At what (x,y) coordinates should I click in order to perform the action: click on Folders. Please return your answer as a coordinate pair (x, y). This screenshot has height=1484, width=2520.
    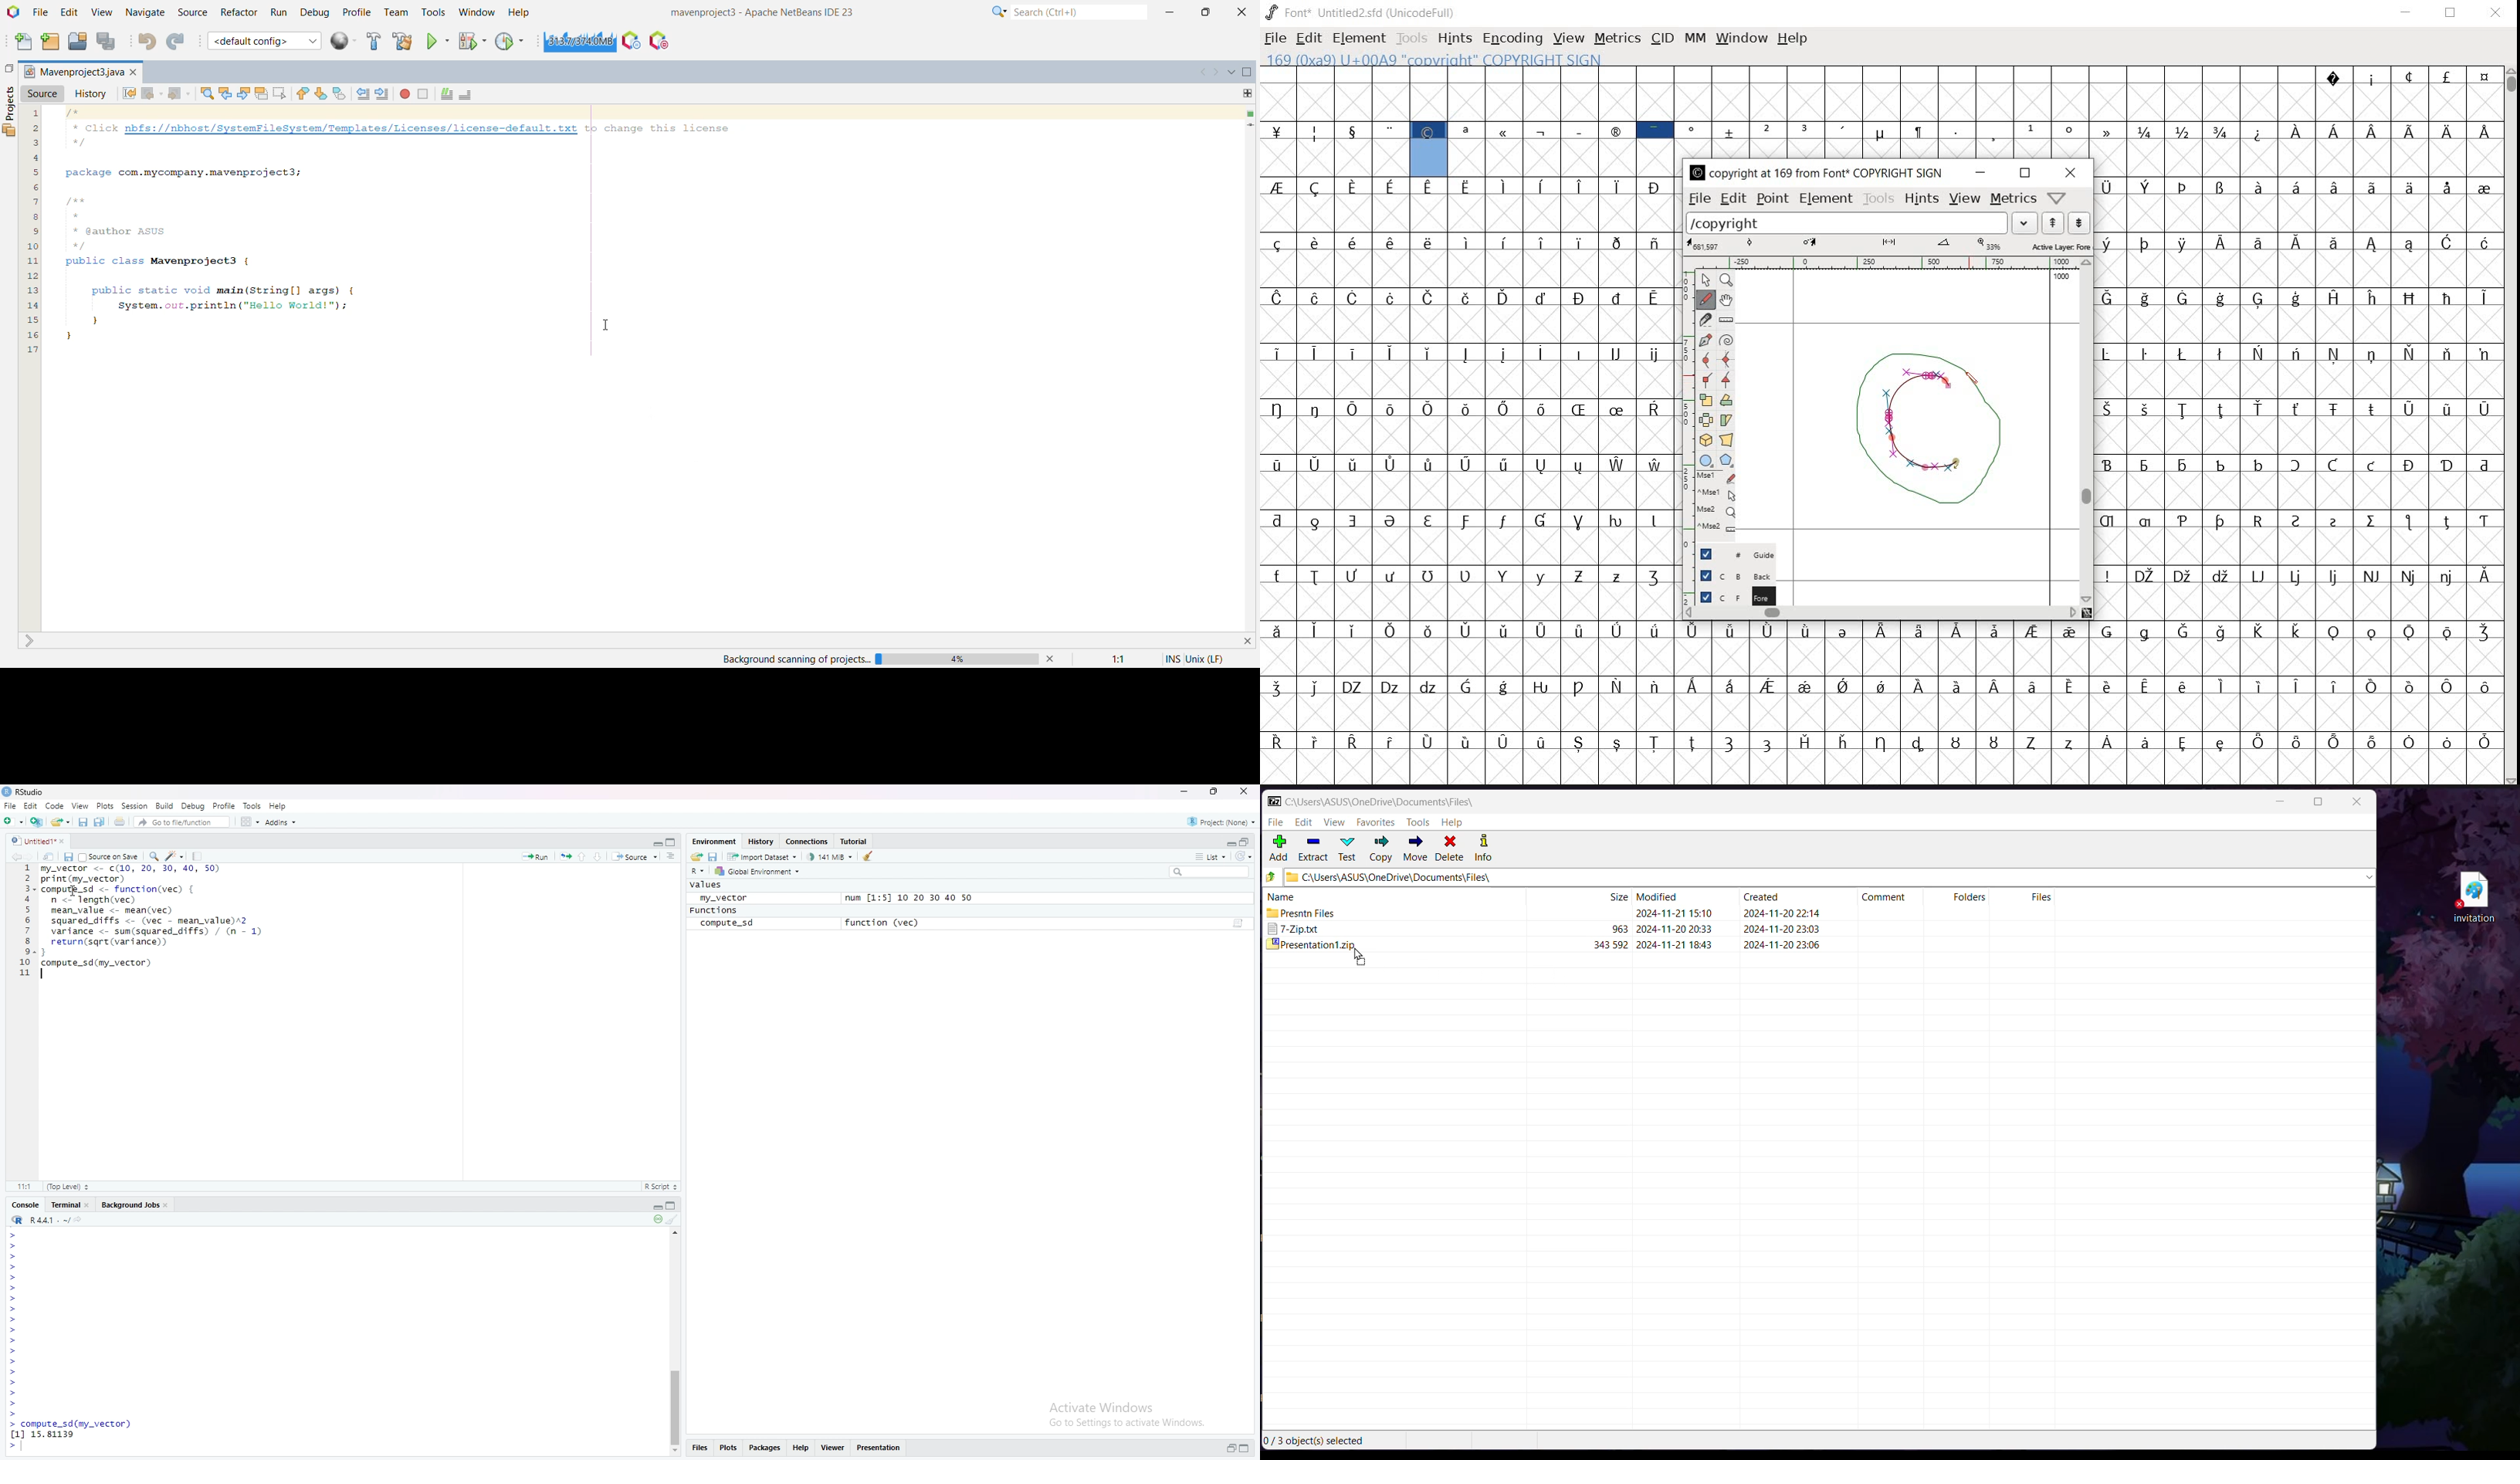
    Looking at the image, I should click on (1971, 897).